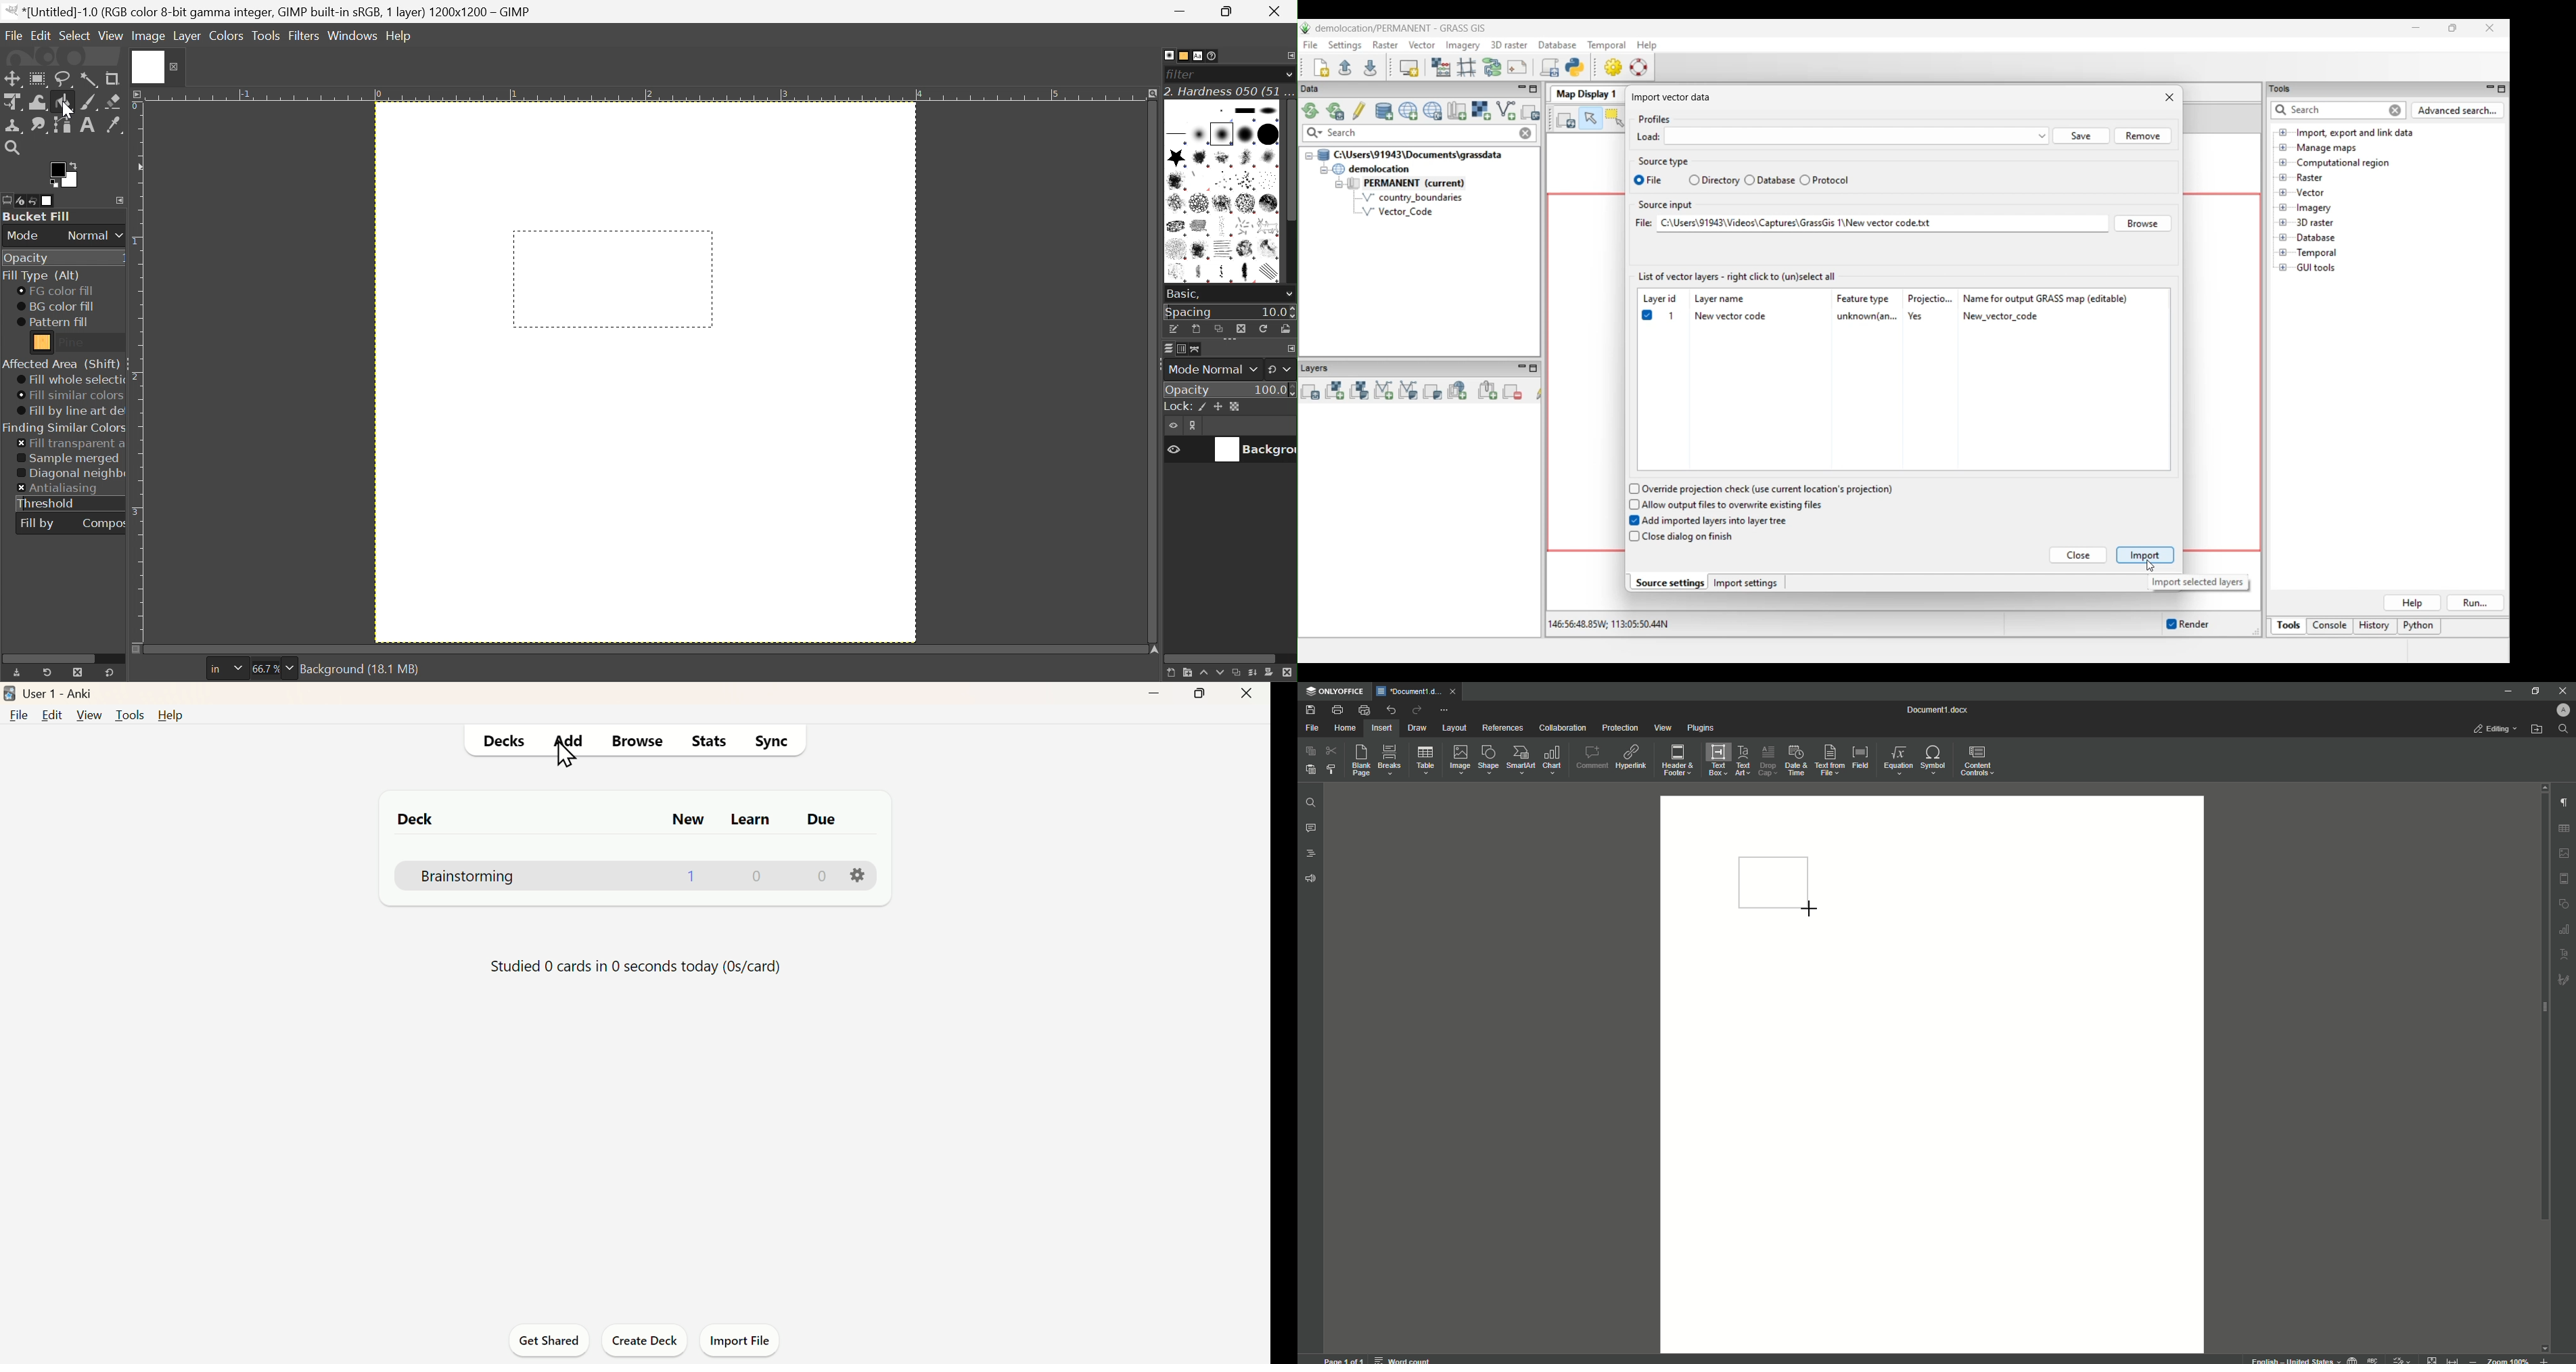  I want to click on Ellipse Select Tool, so click(38, 79).